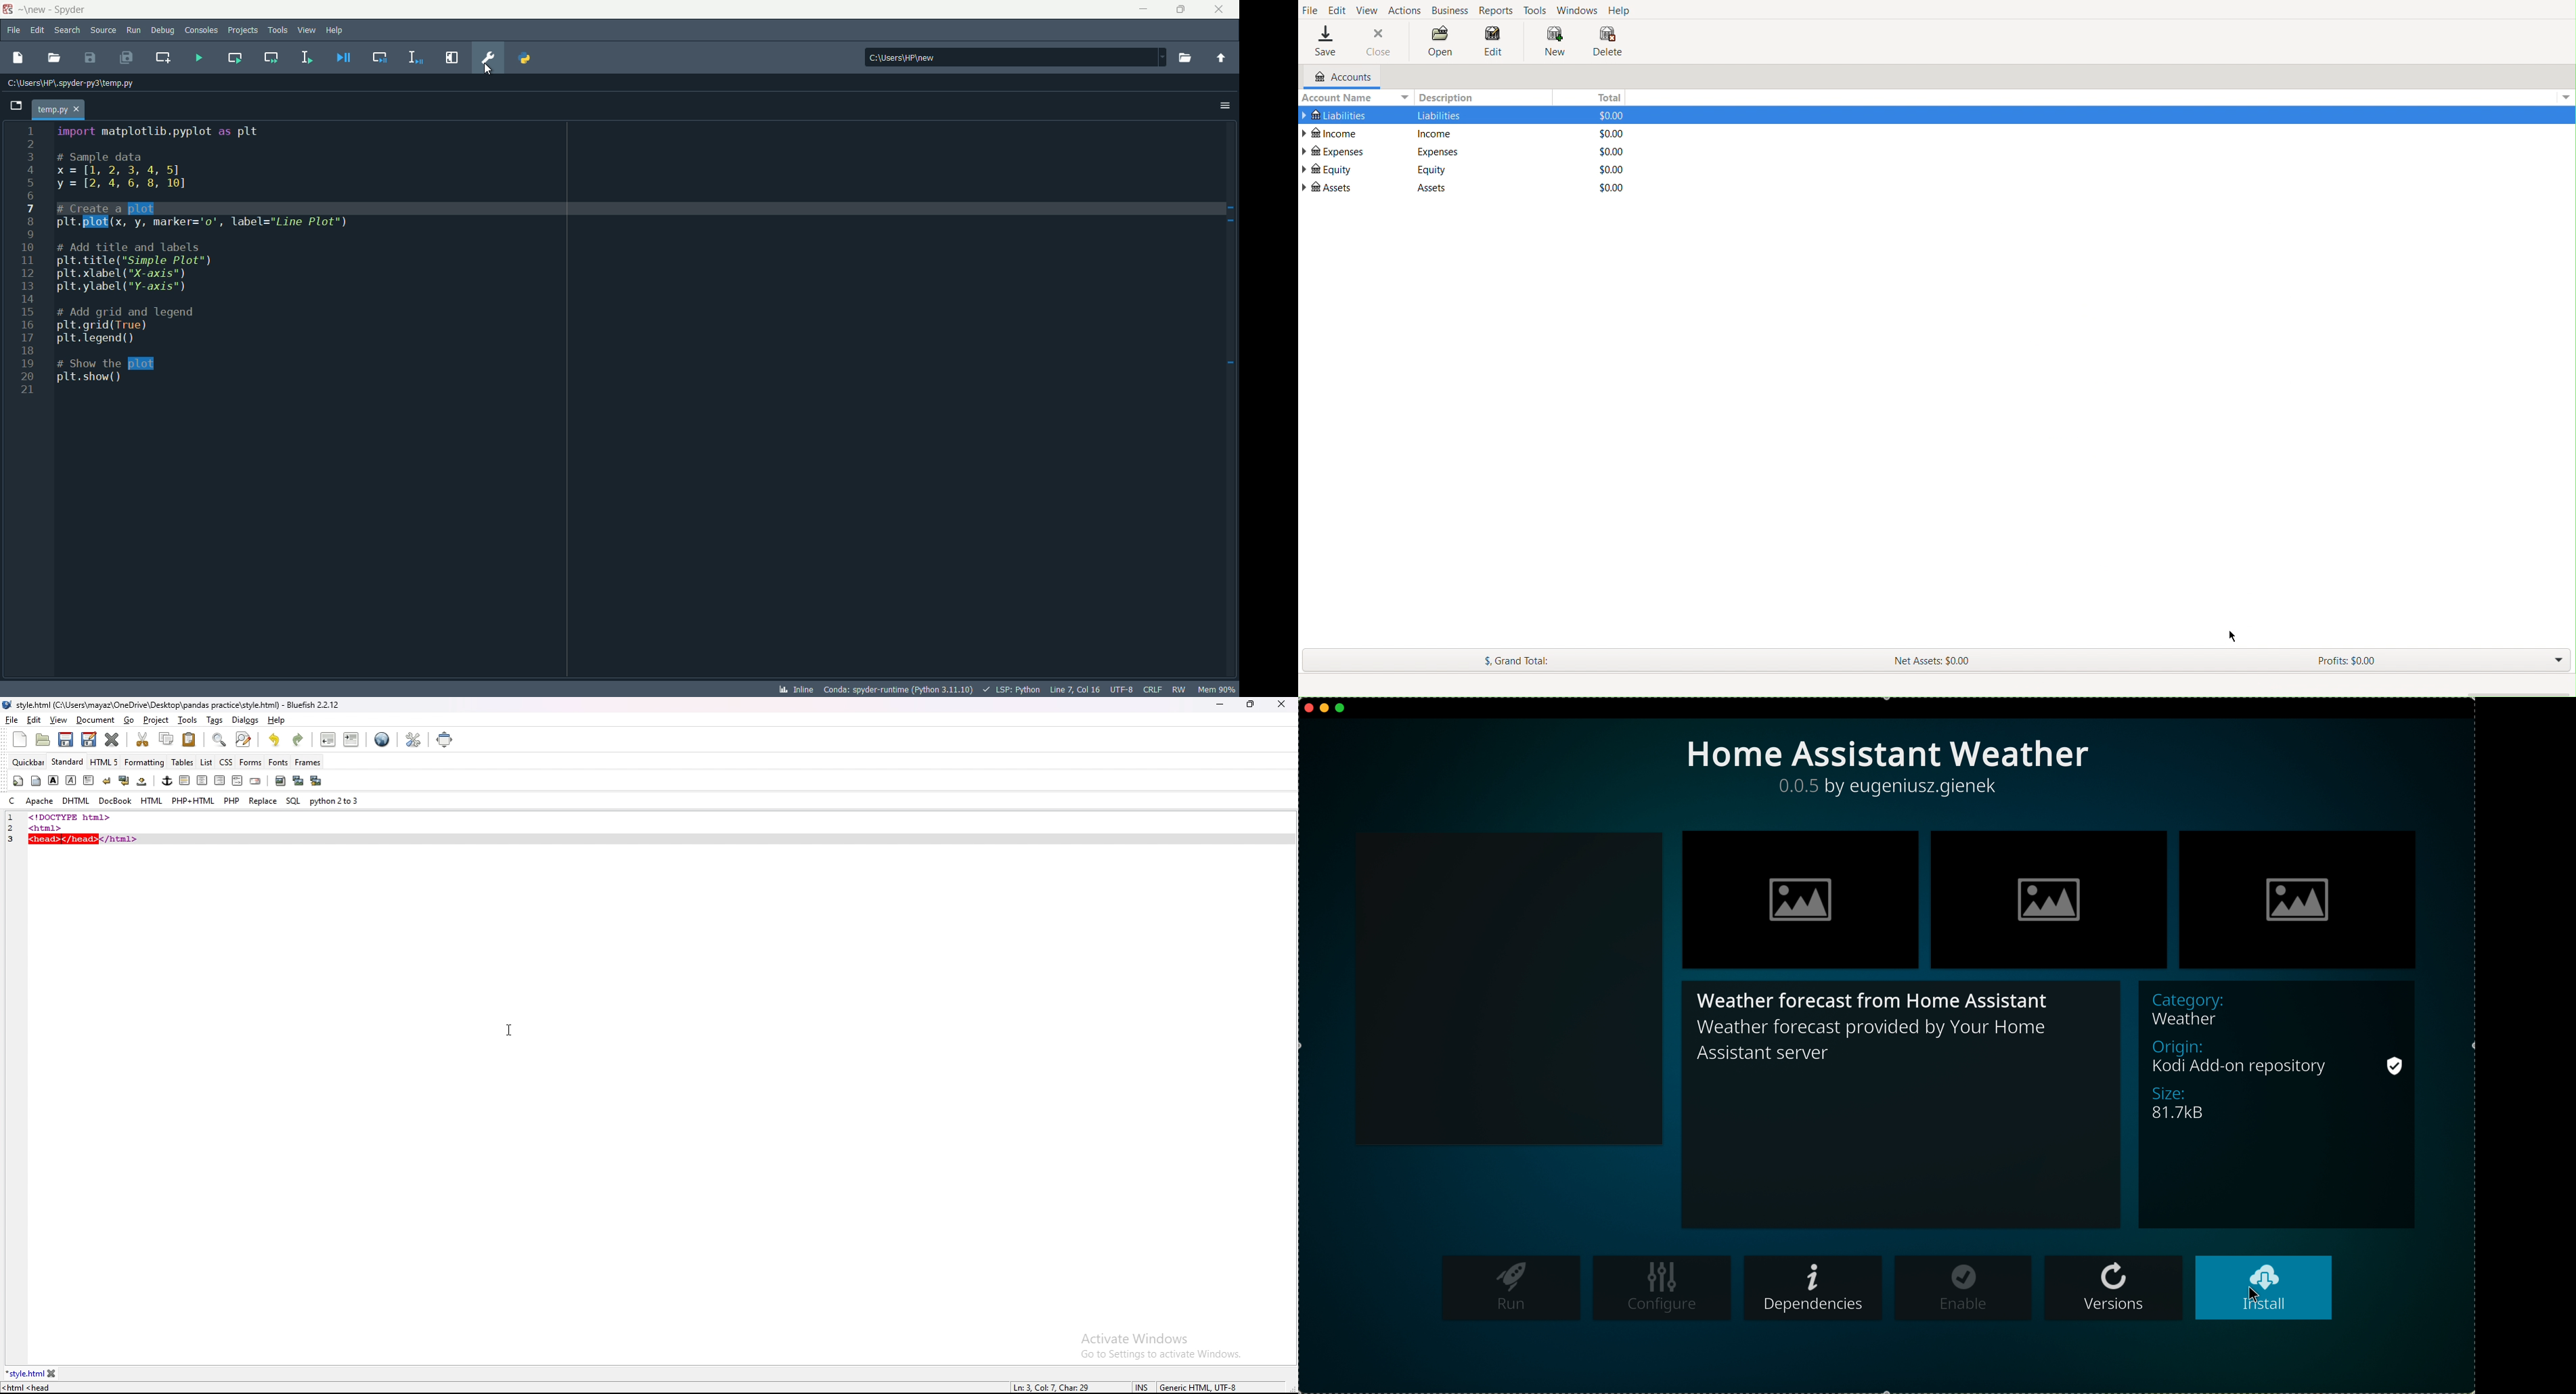 This screenshot has width=2576, height=1400. What do you see at coordinates (1145, 10) in the screenshot?
I see `minimize` at bounding box center [1145, 10].